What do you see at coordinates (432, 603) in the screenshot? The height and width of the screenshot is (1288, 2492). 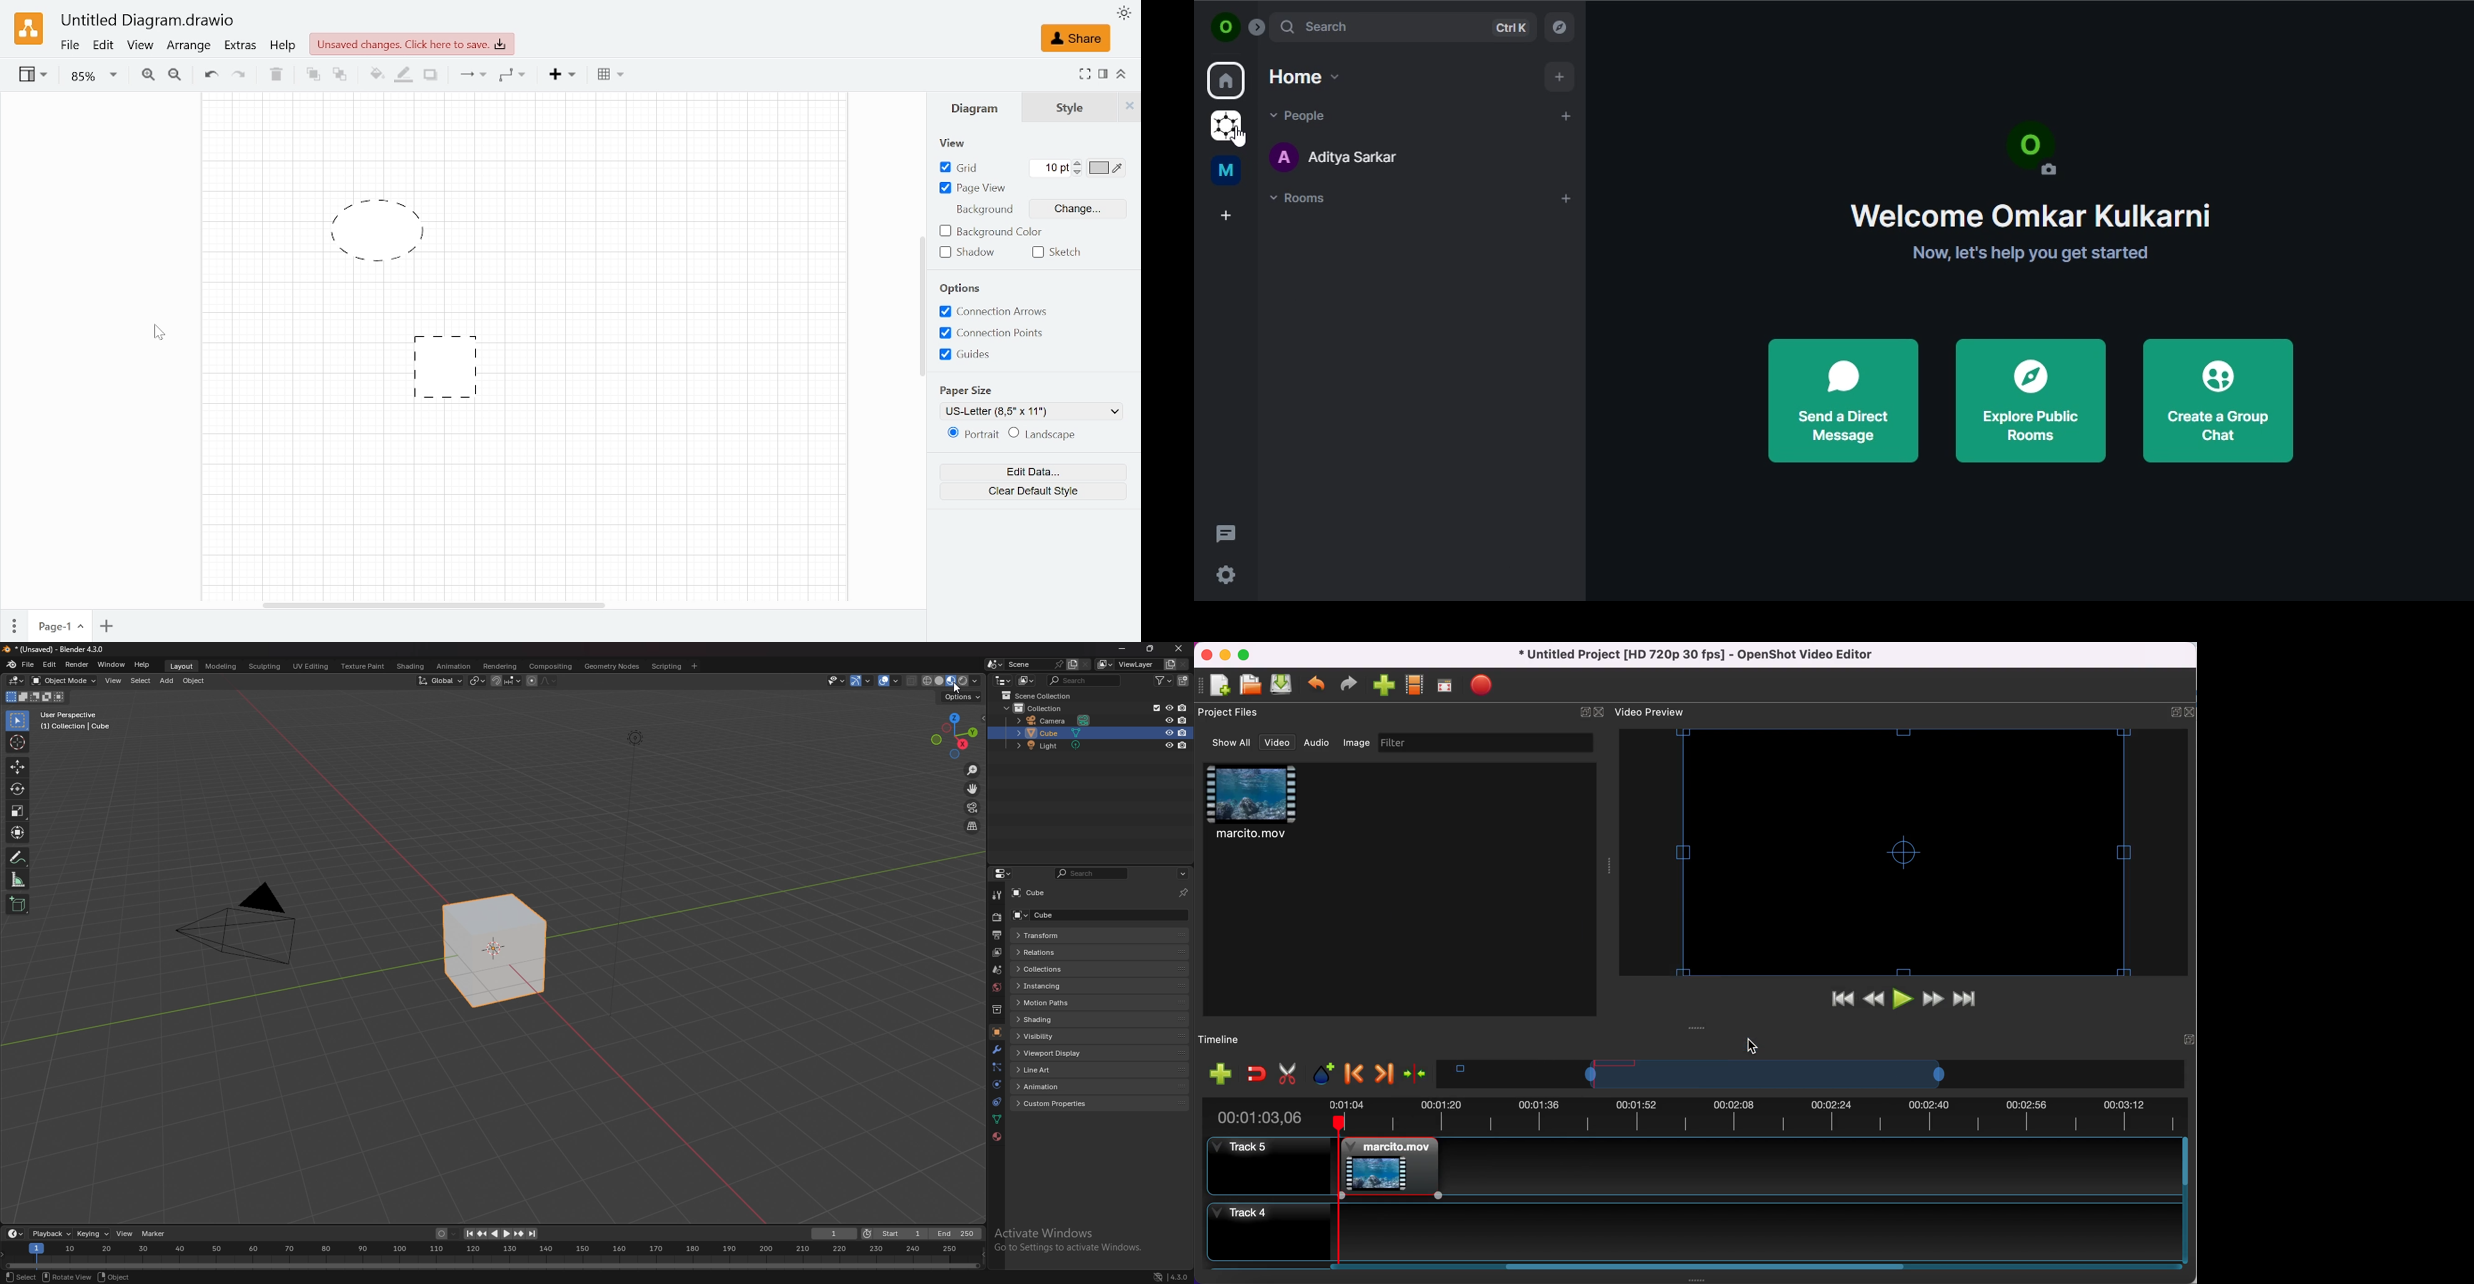 I see `Horizontal scrollbar` at bounding box center [432, 603].